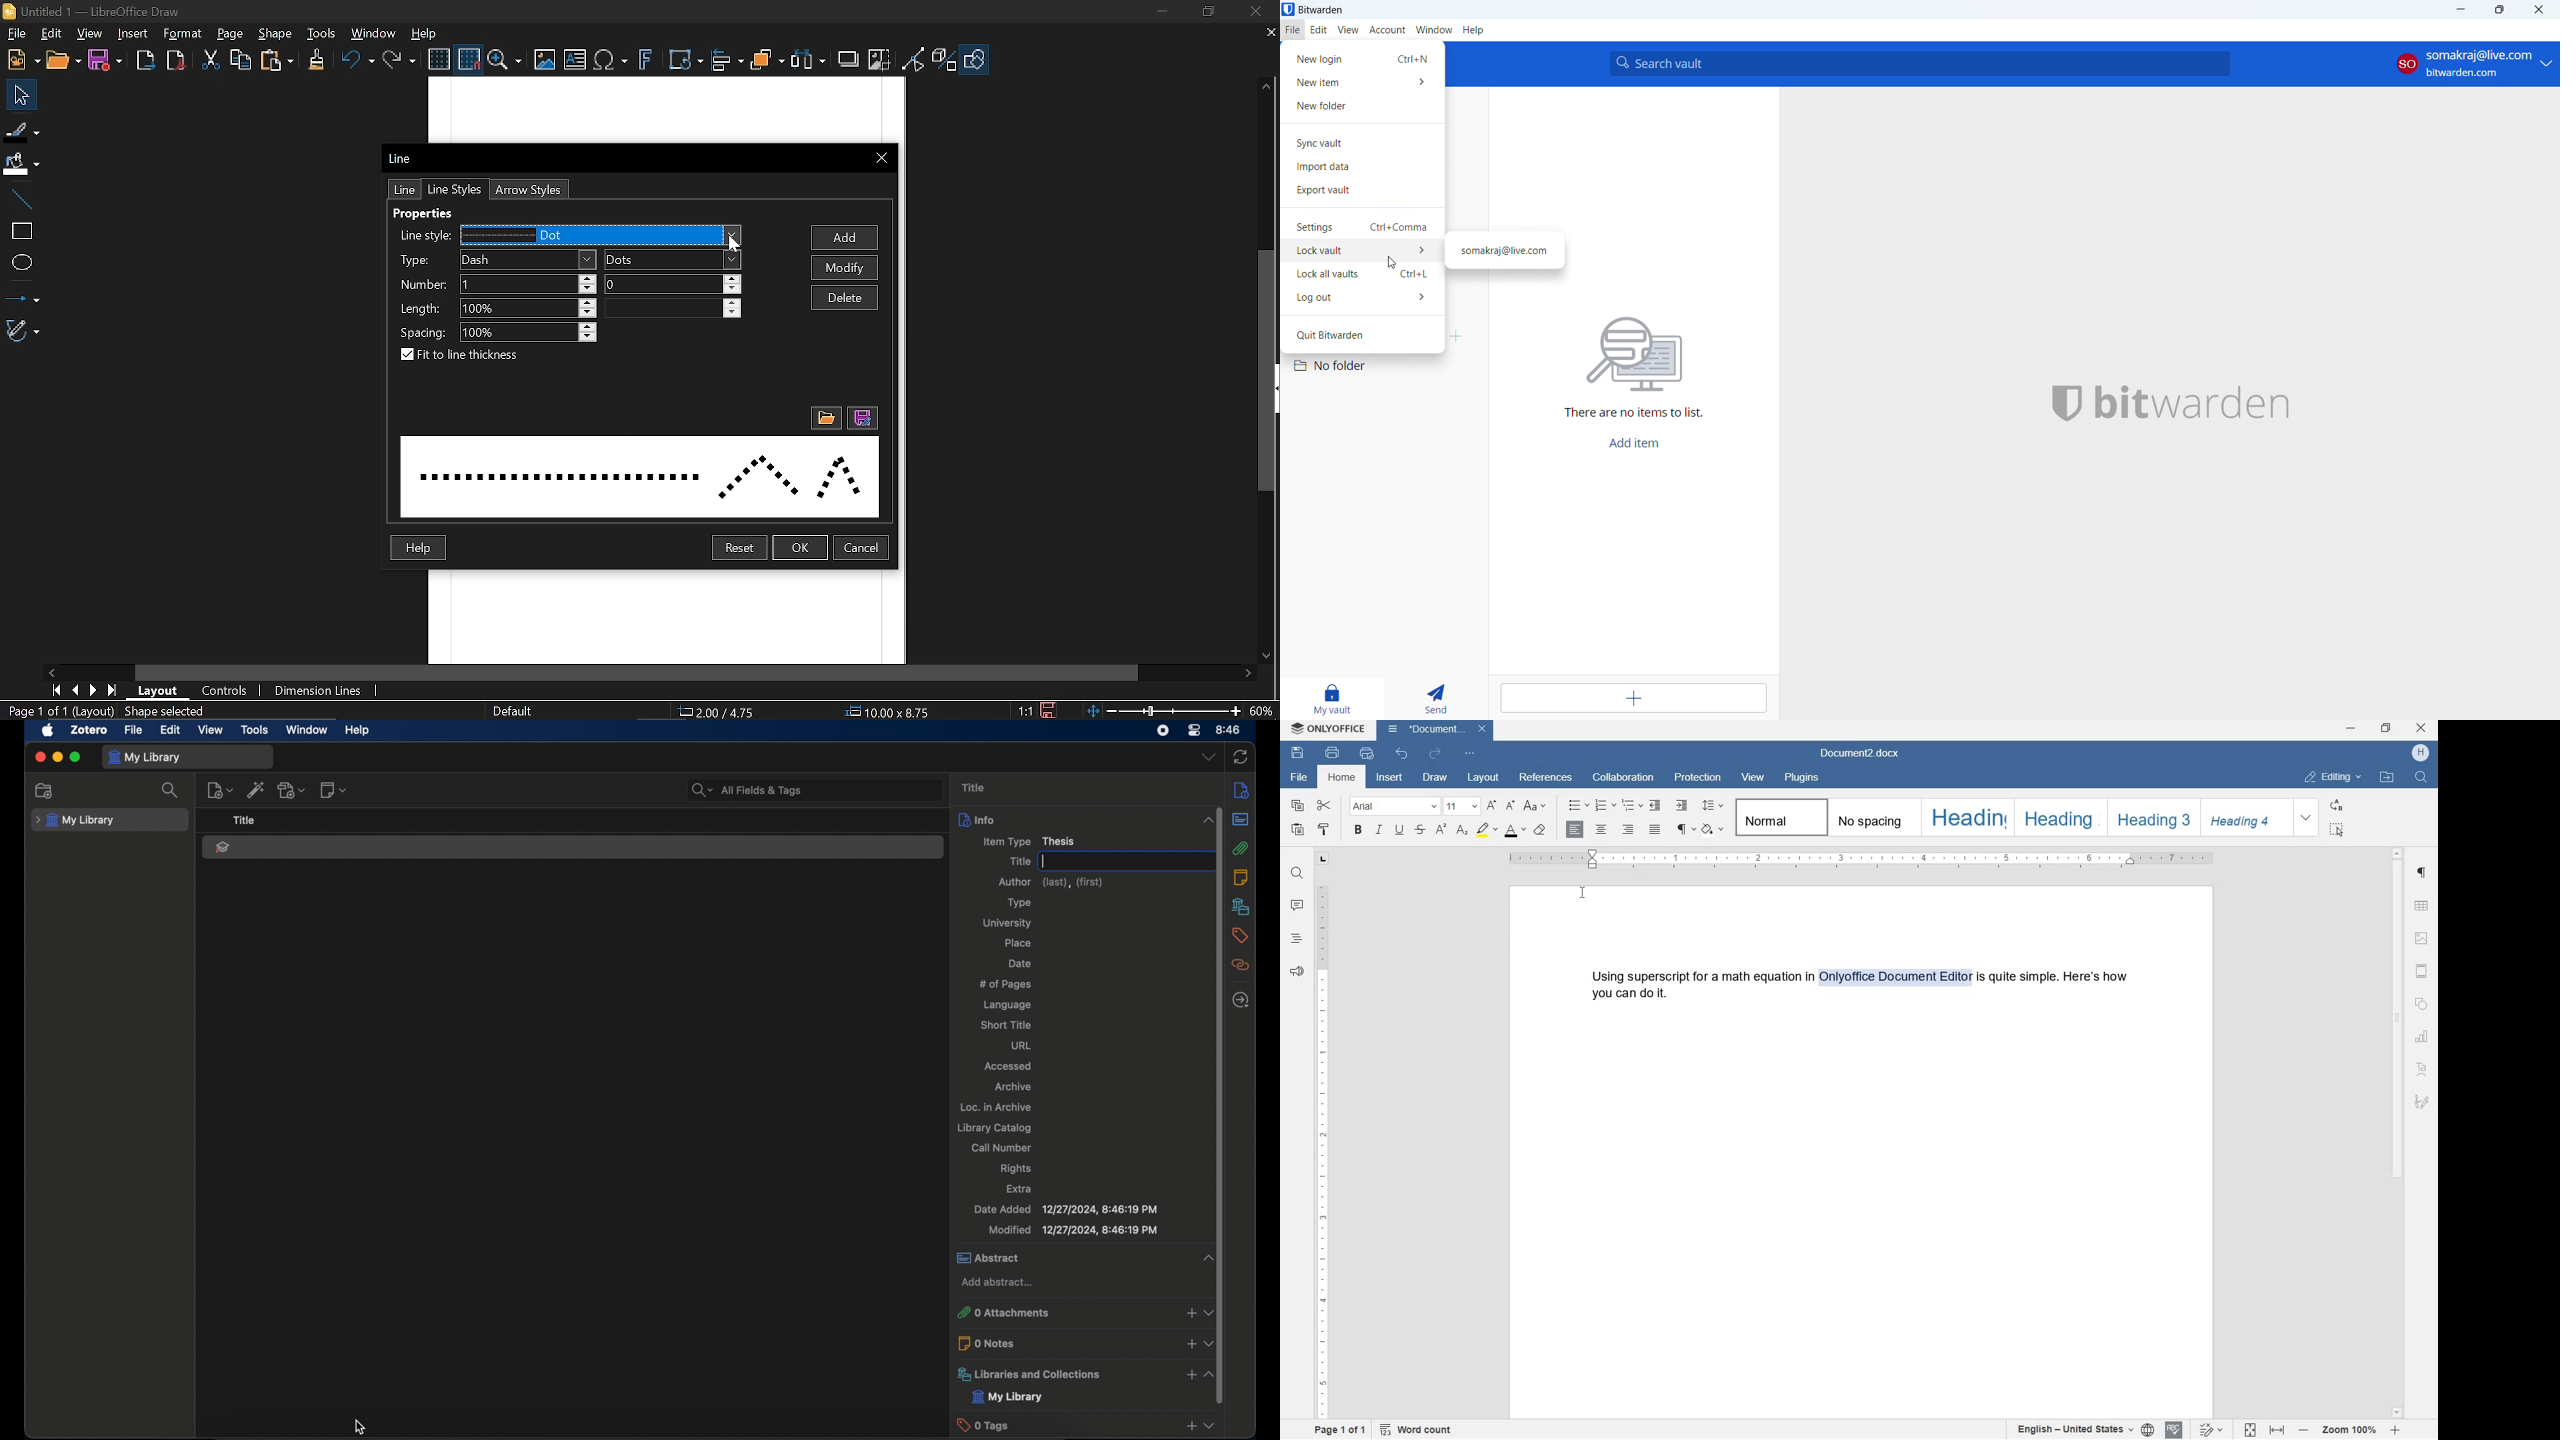  I want to click on Add, so click(846, 238).